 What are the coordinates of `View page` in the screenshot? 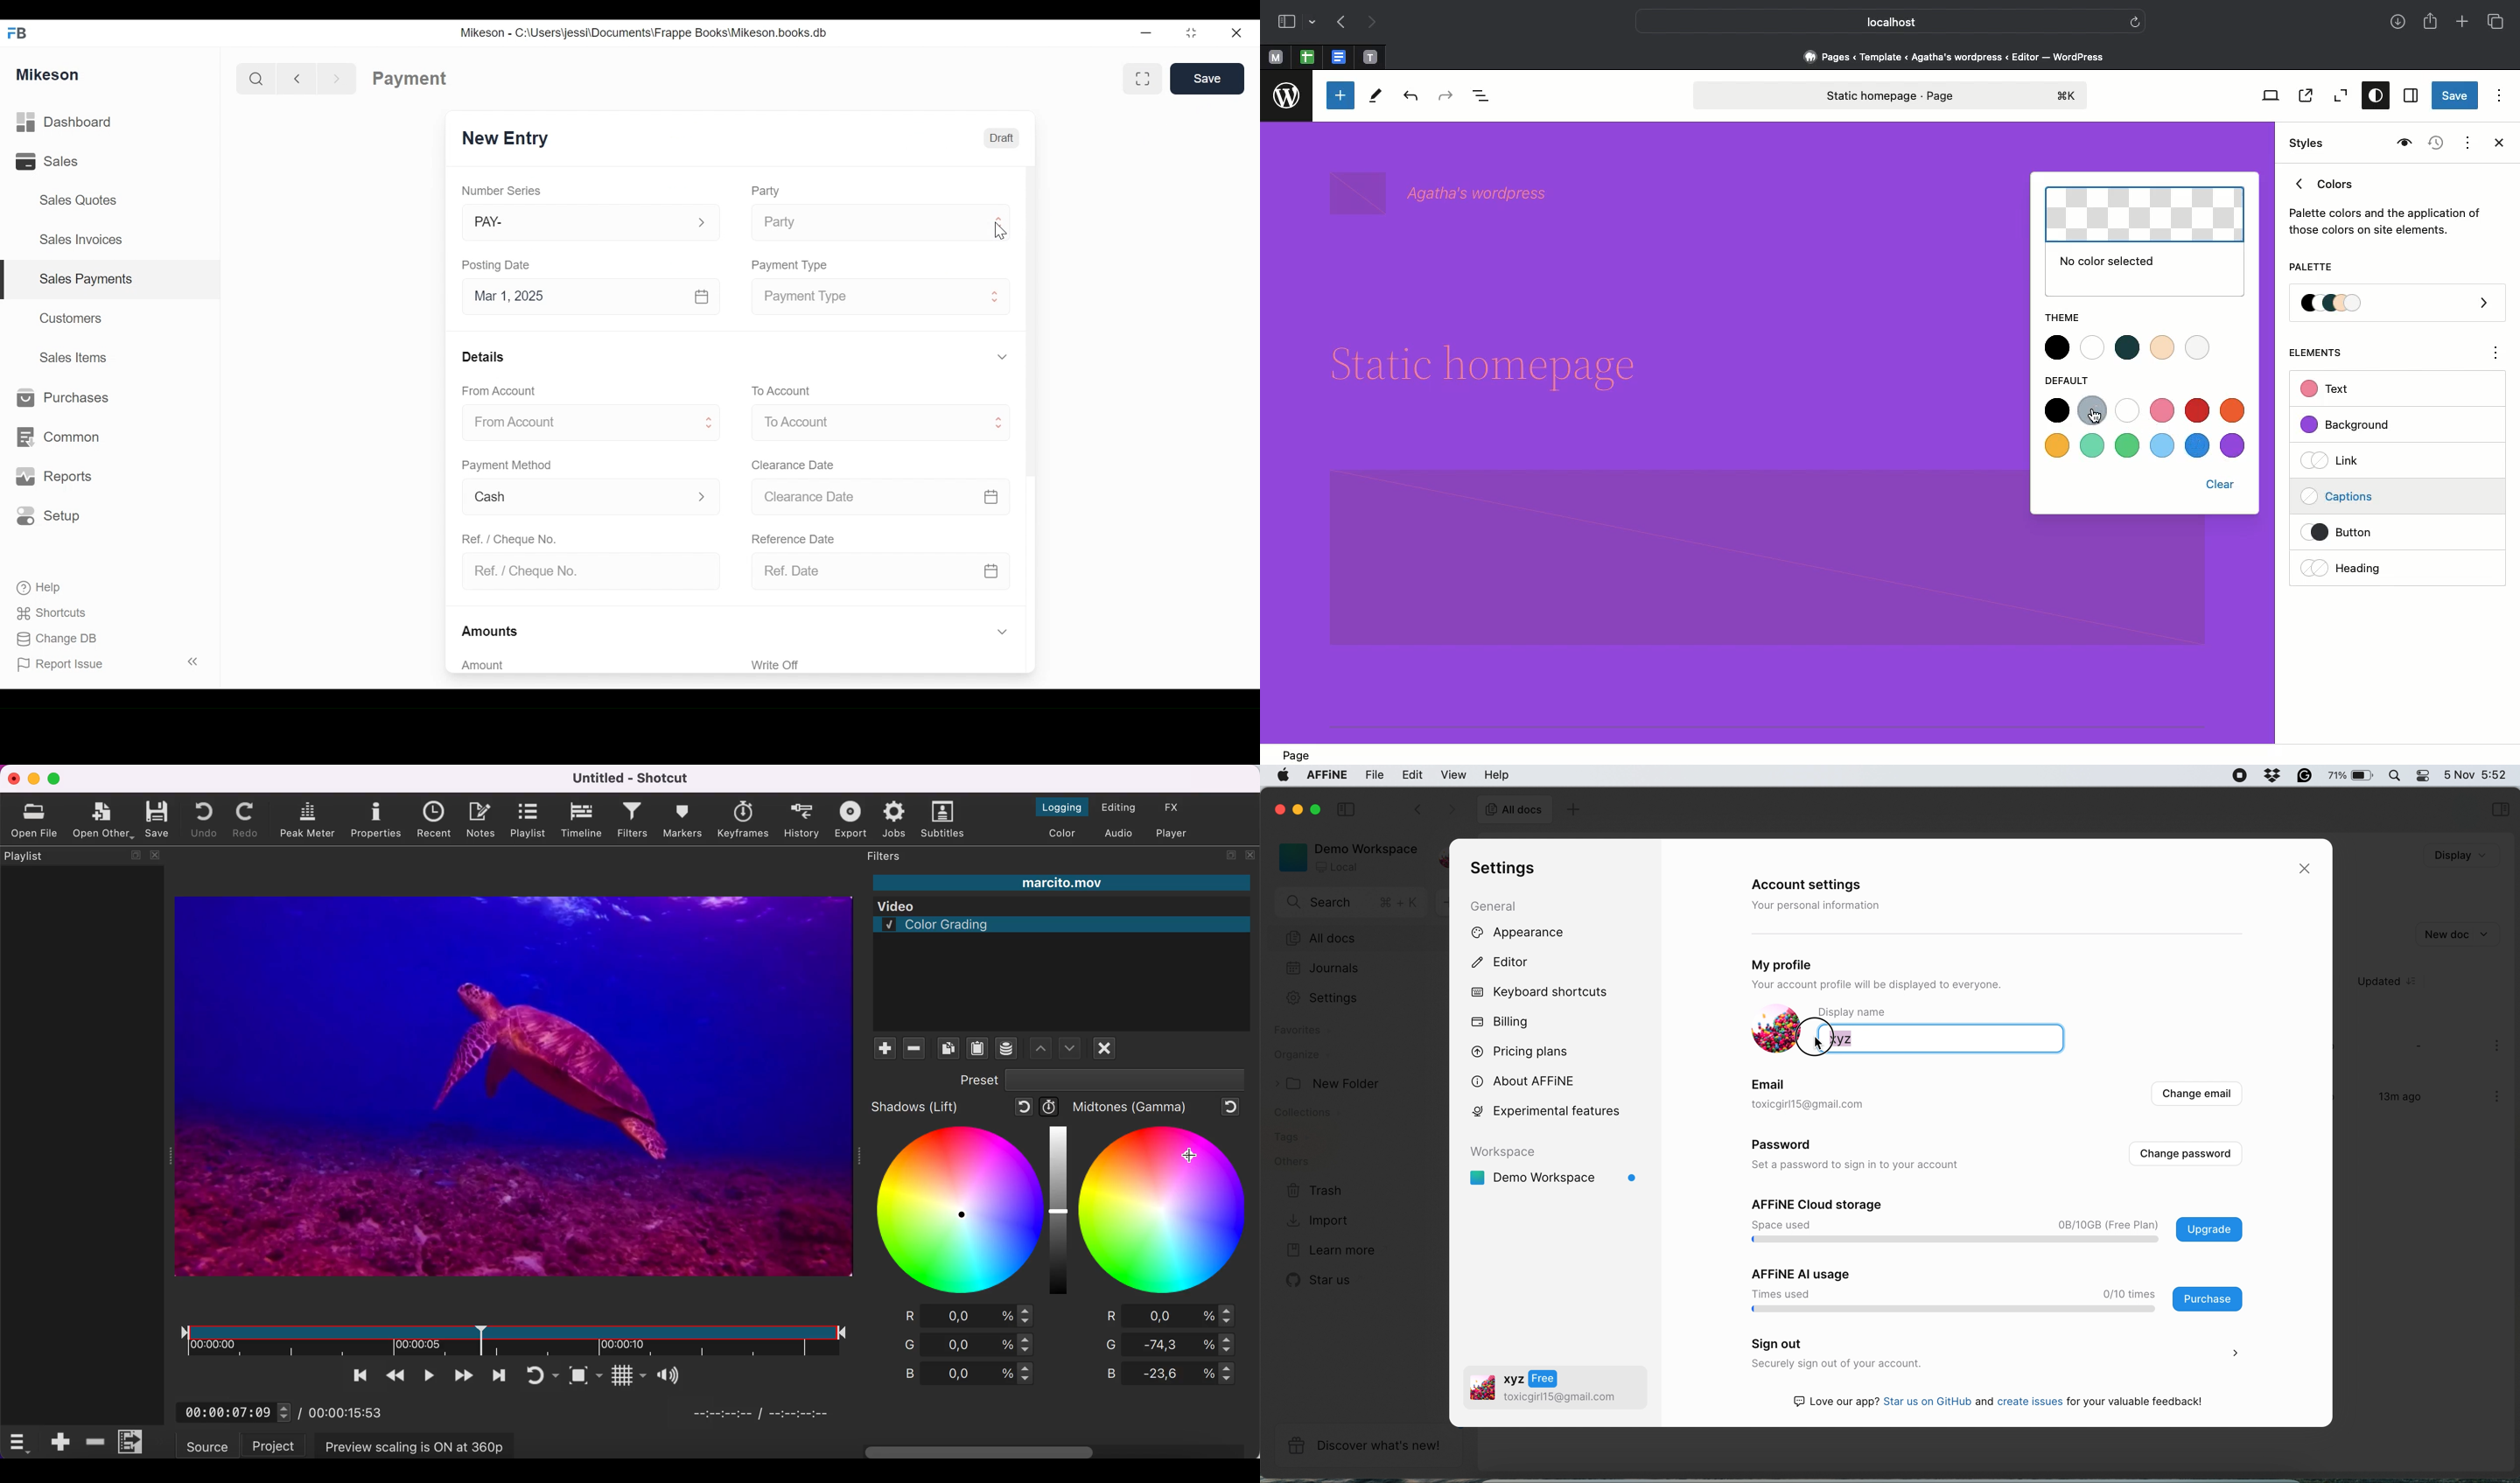 It's located at (2304, 95).